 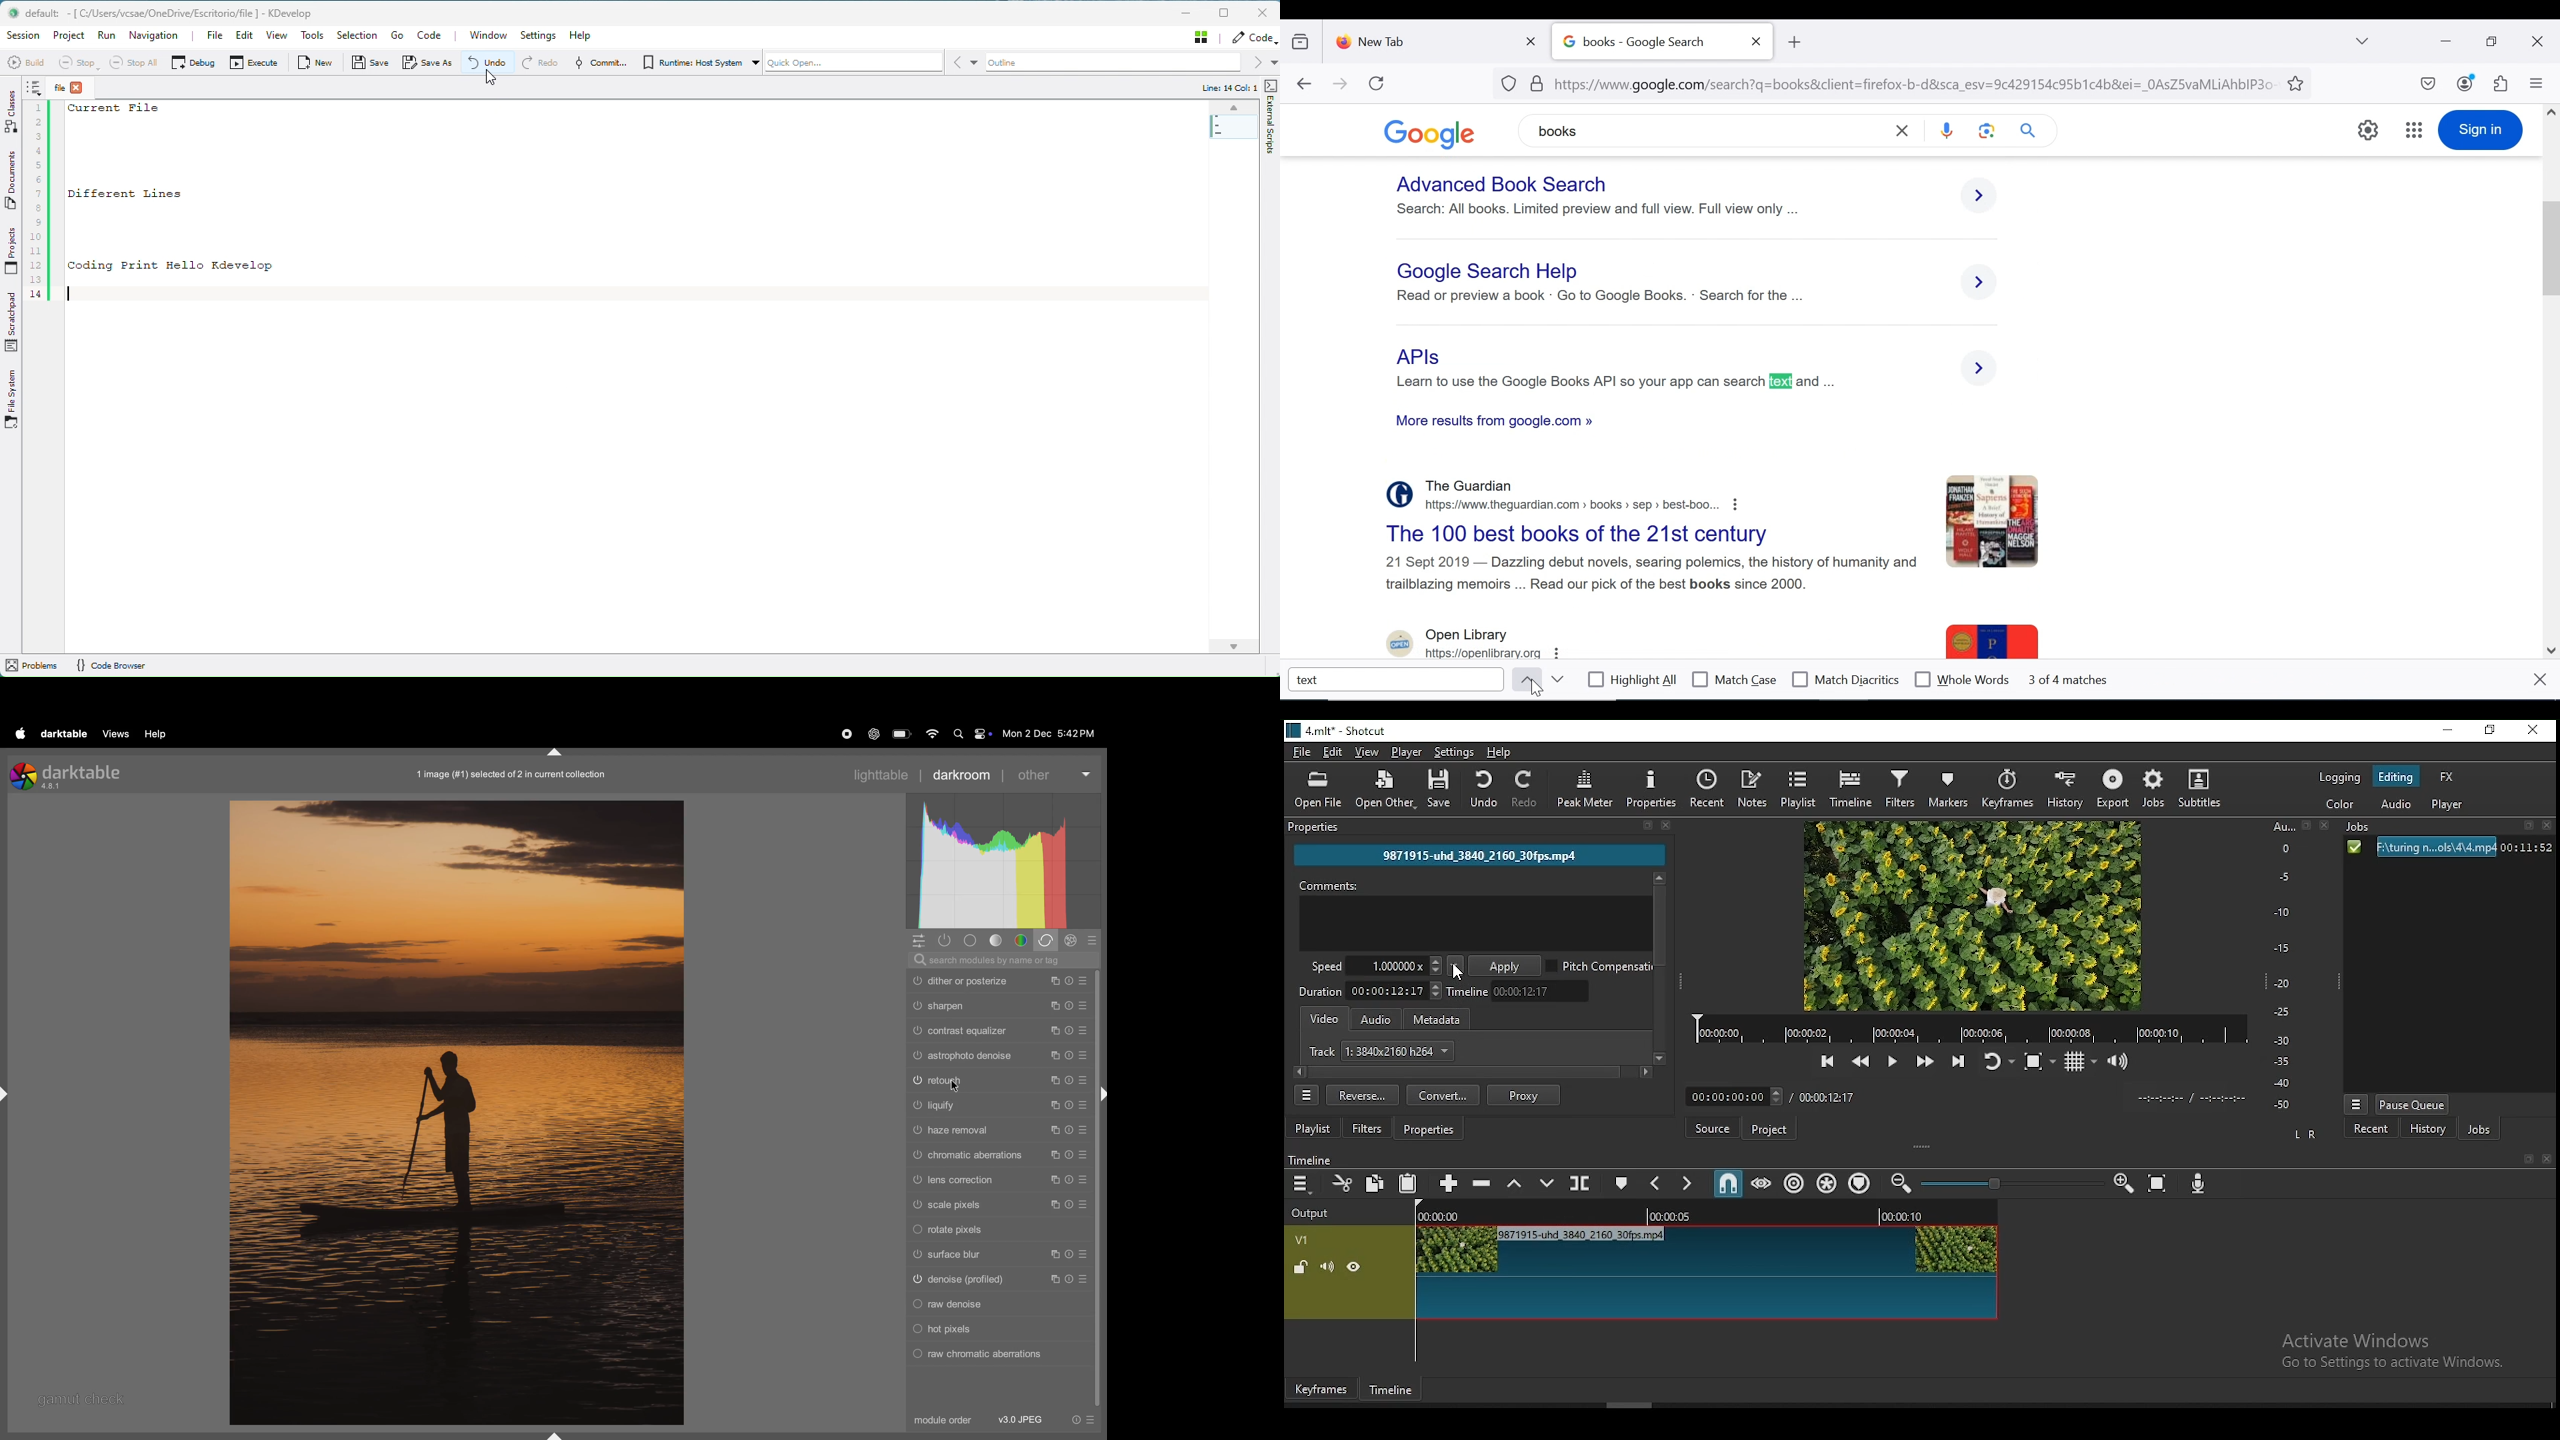 I want to click on 1 of 4 matces, so click(x=2071, y=680).